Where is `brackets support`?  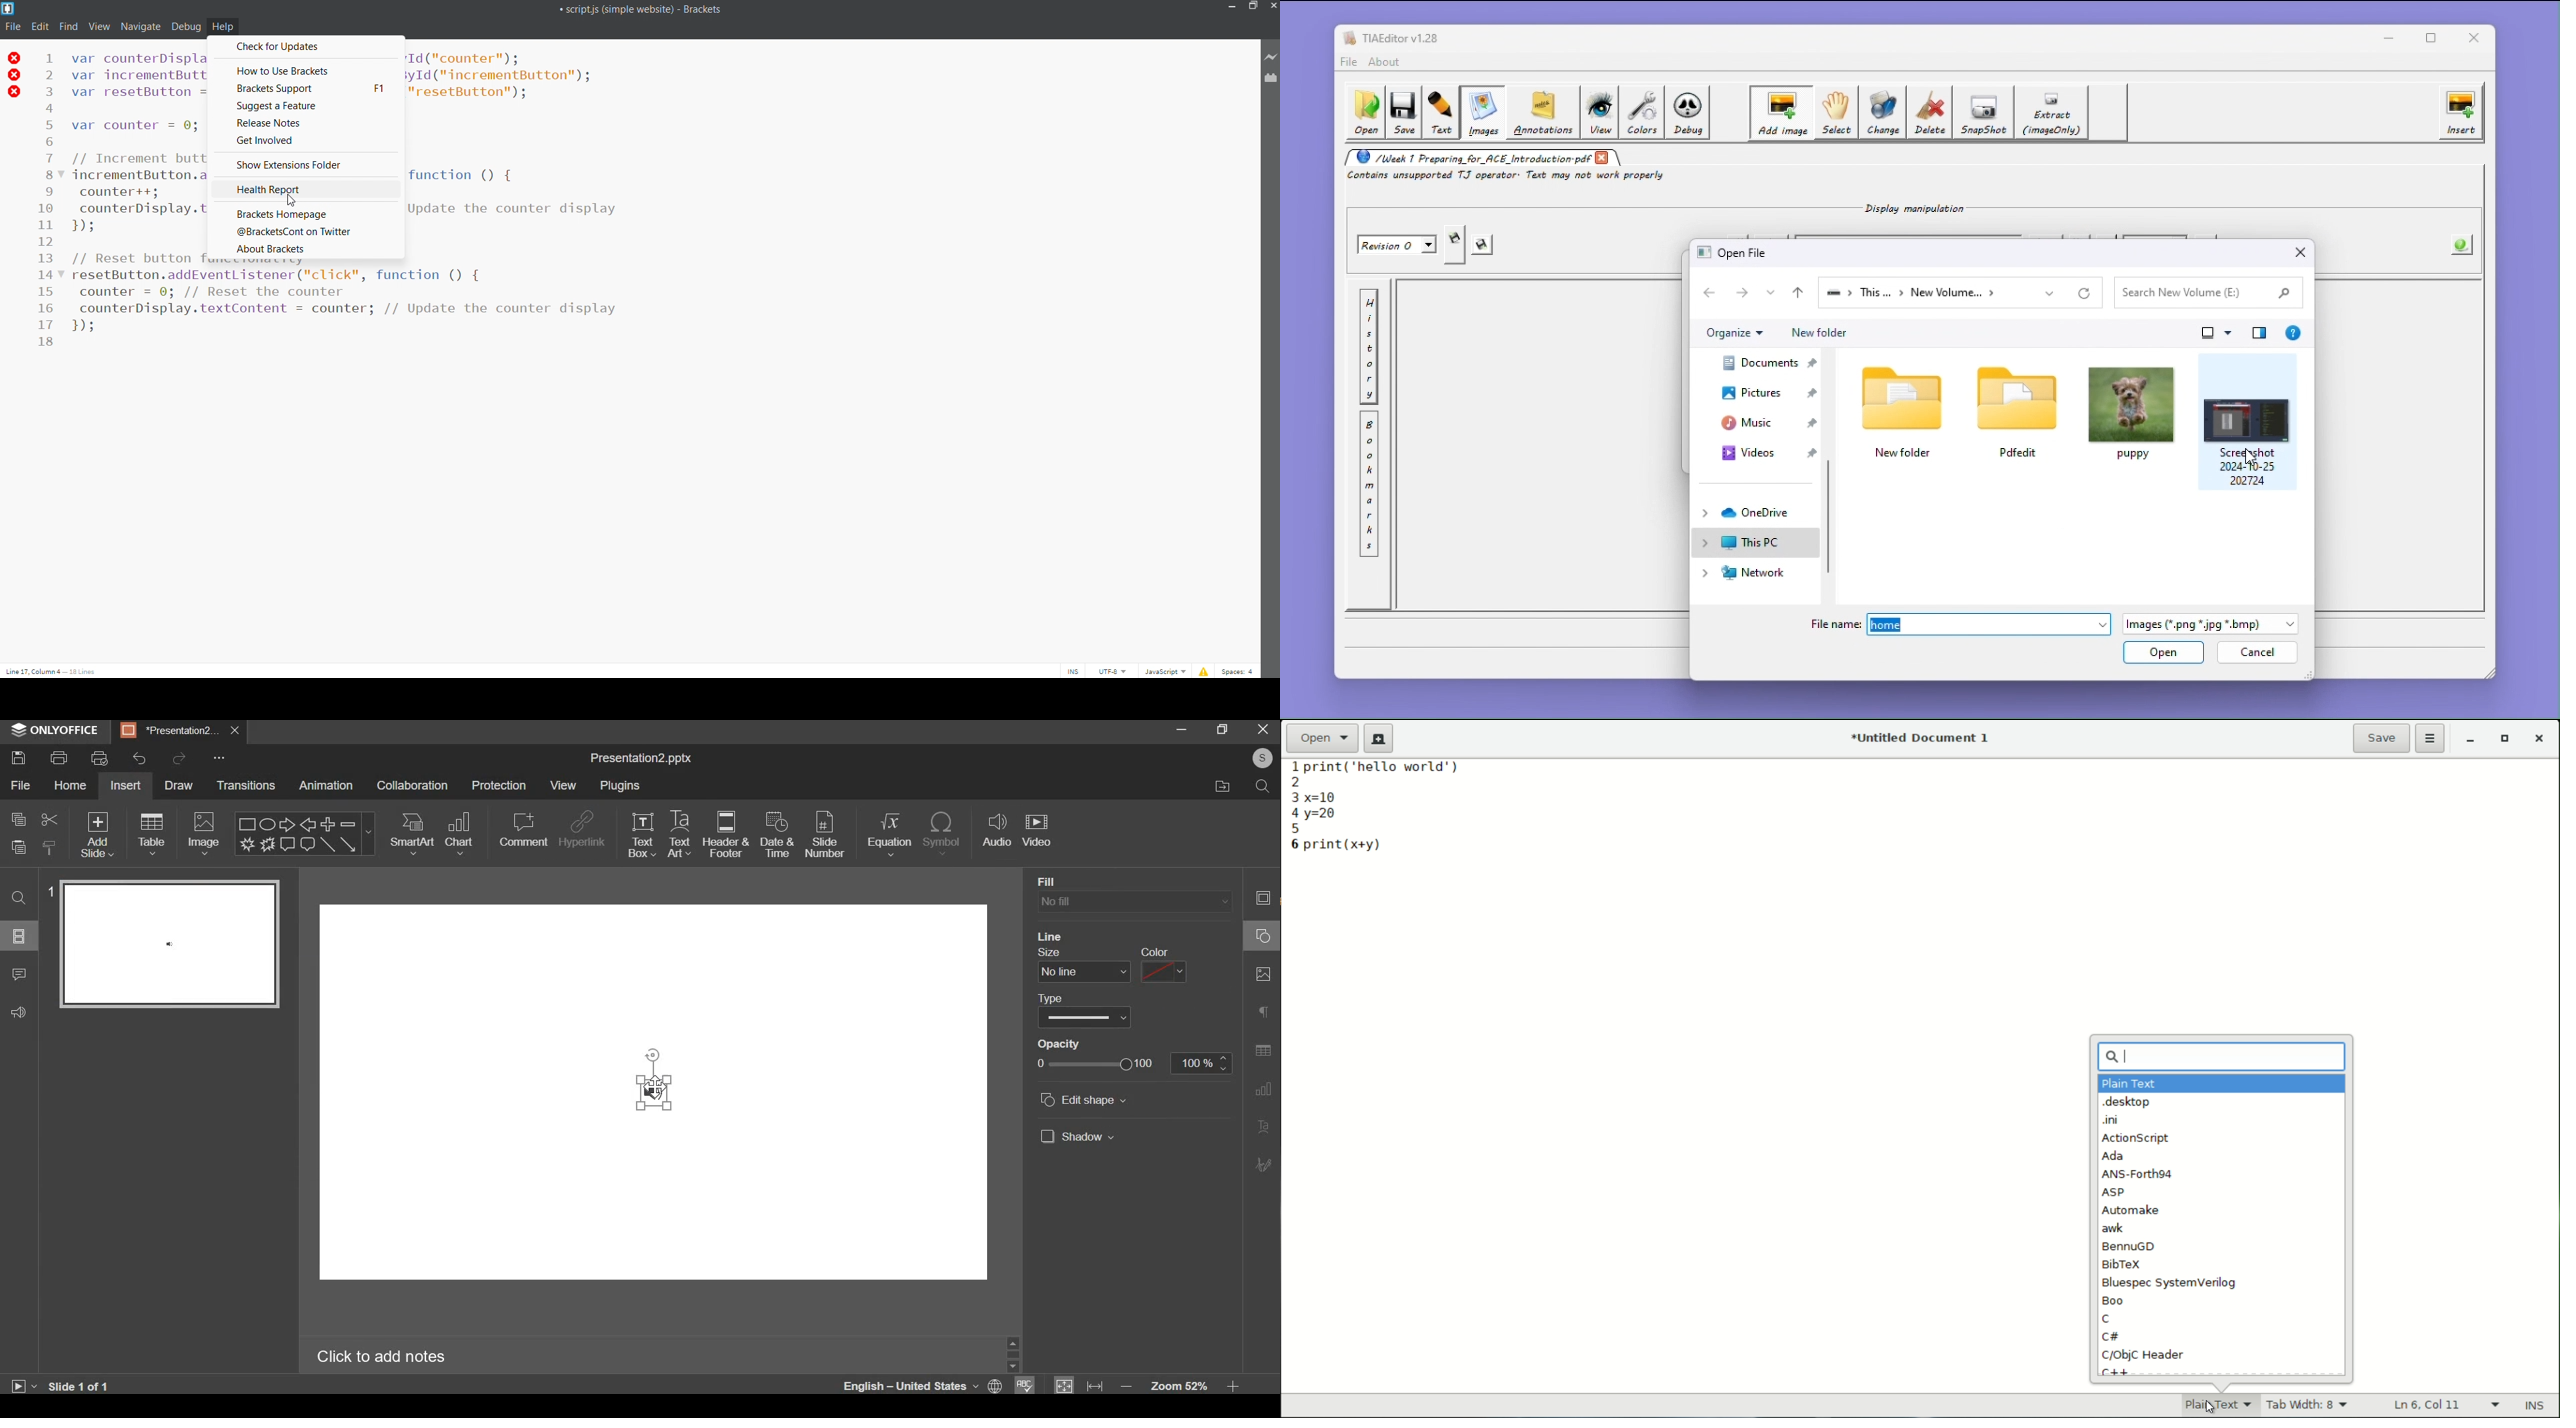 brackets support is located at coordinates (306, 89).